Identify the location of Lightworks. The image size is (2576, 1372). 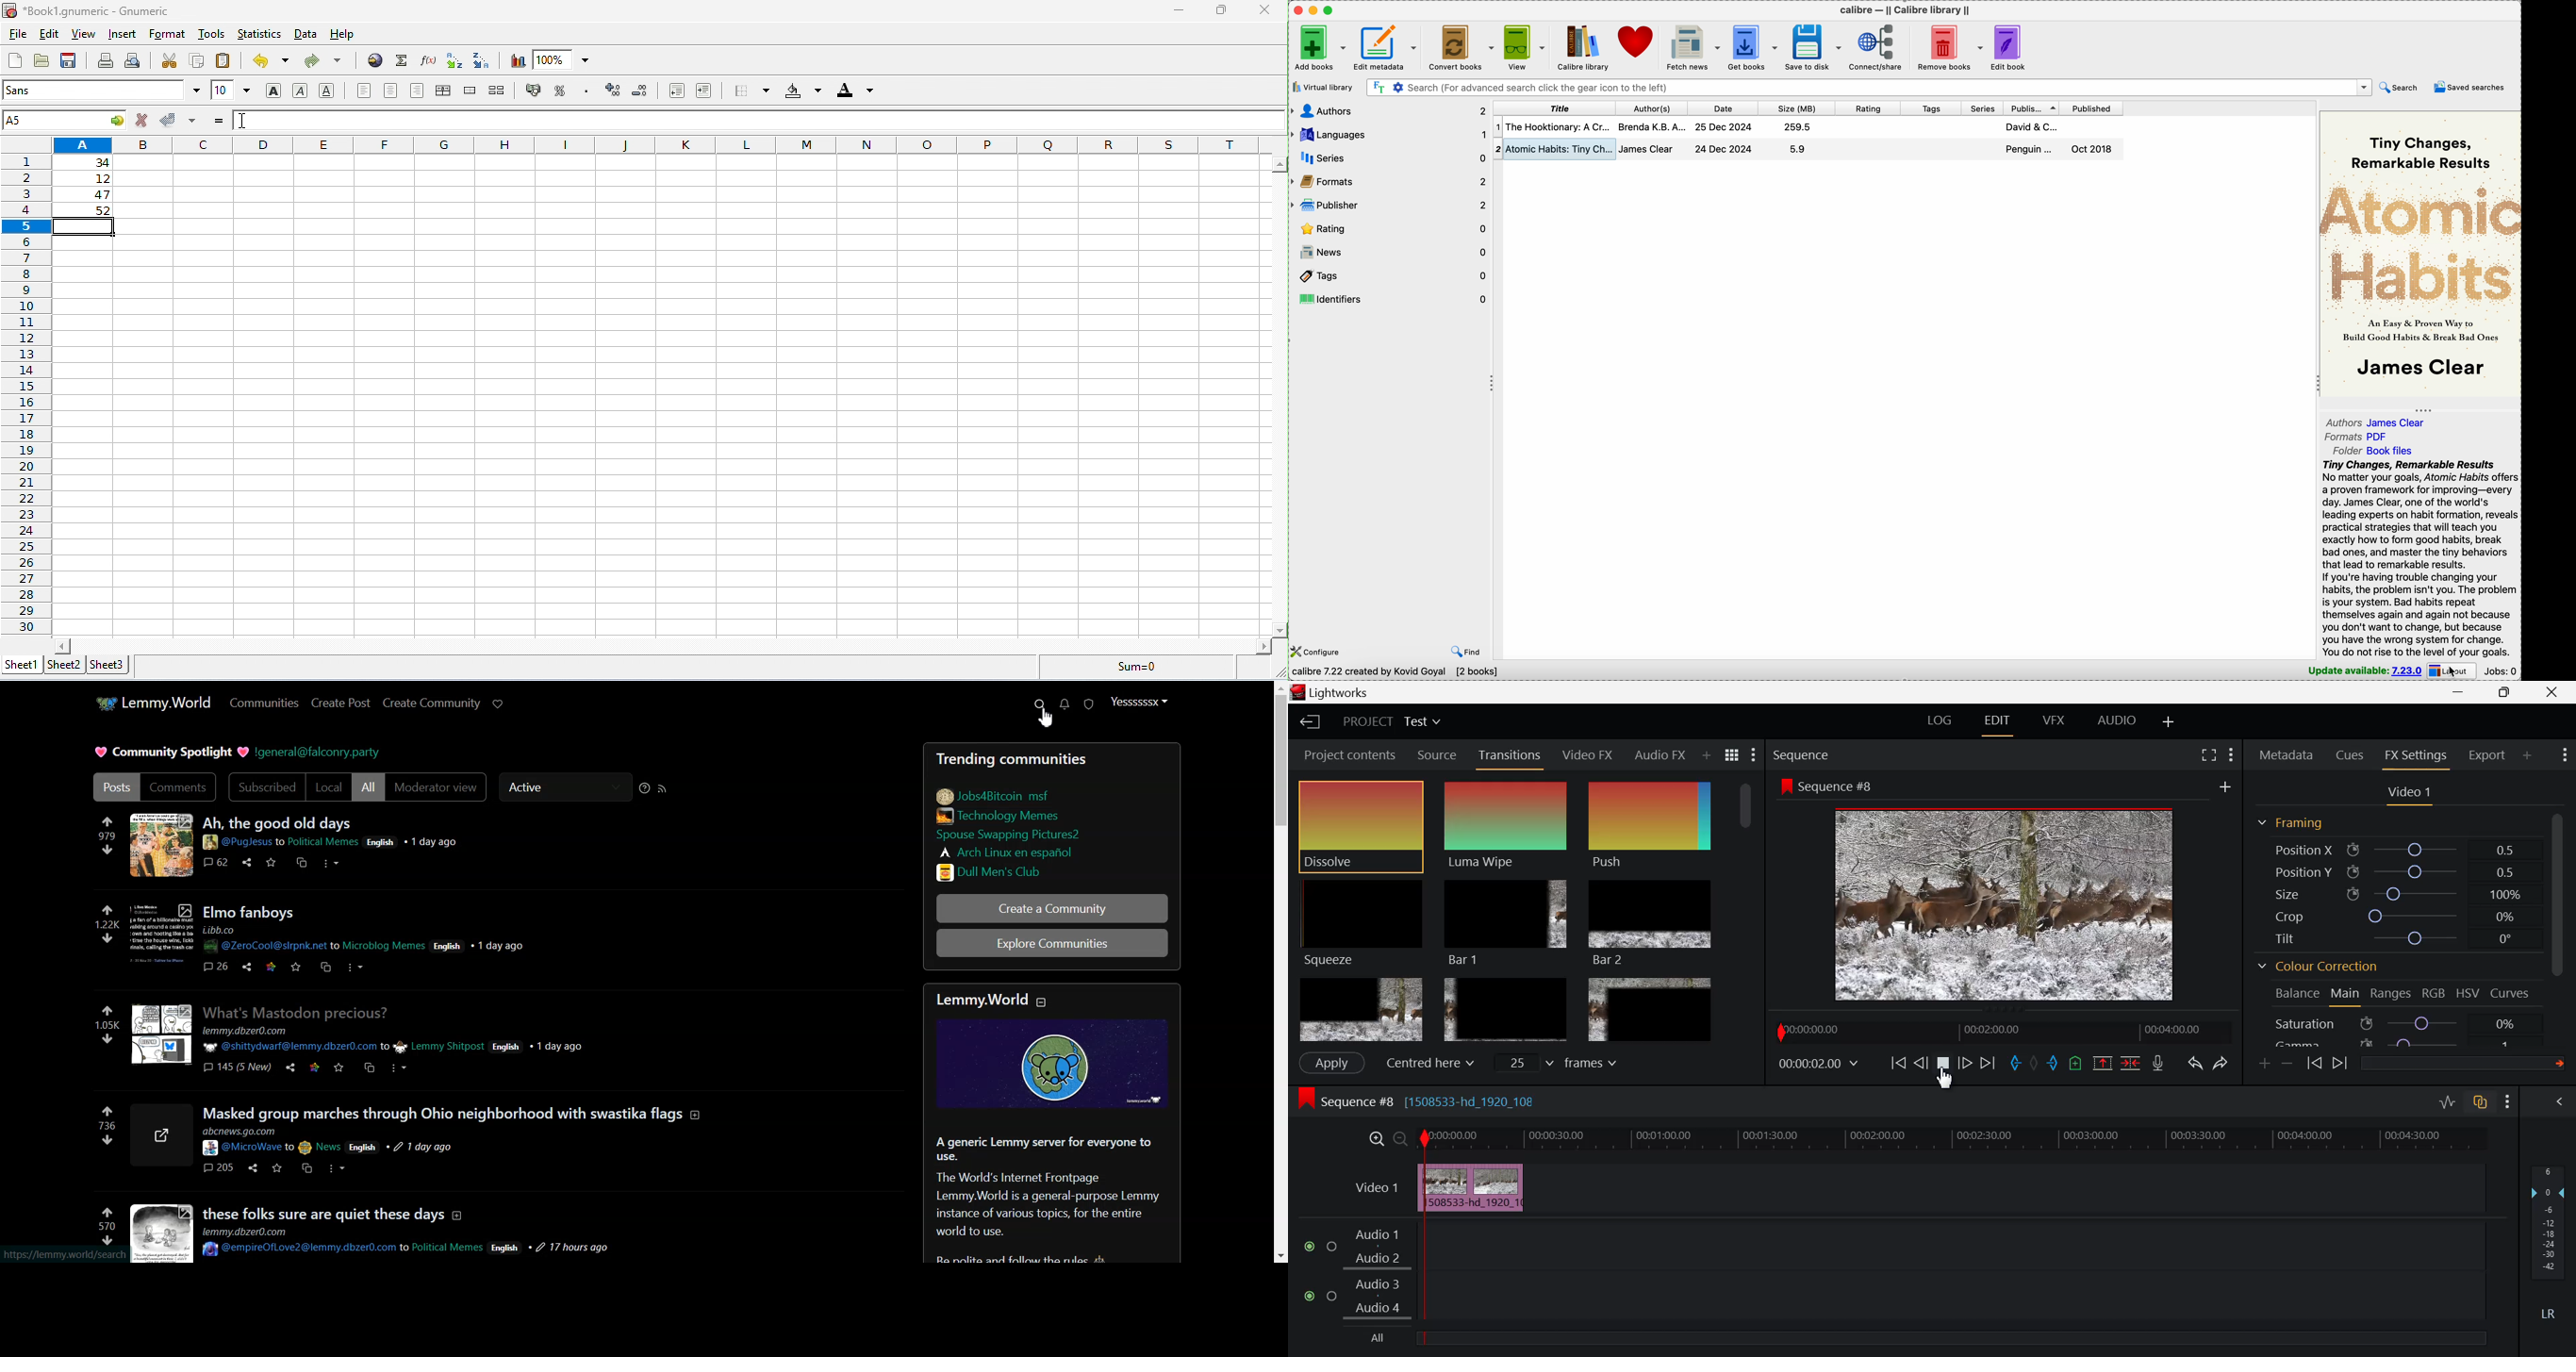
(1336, 693).